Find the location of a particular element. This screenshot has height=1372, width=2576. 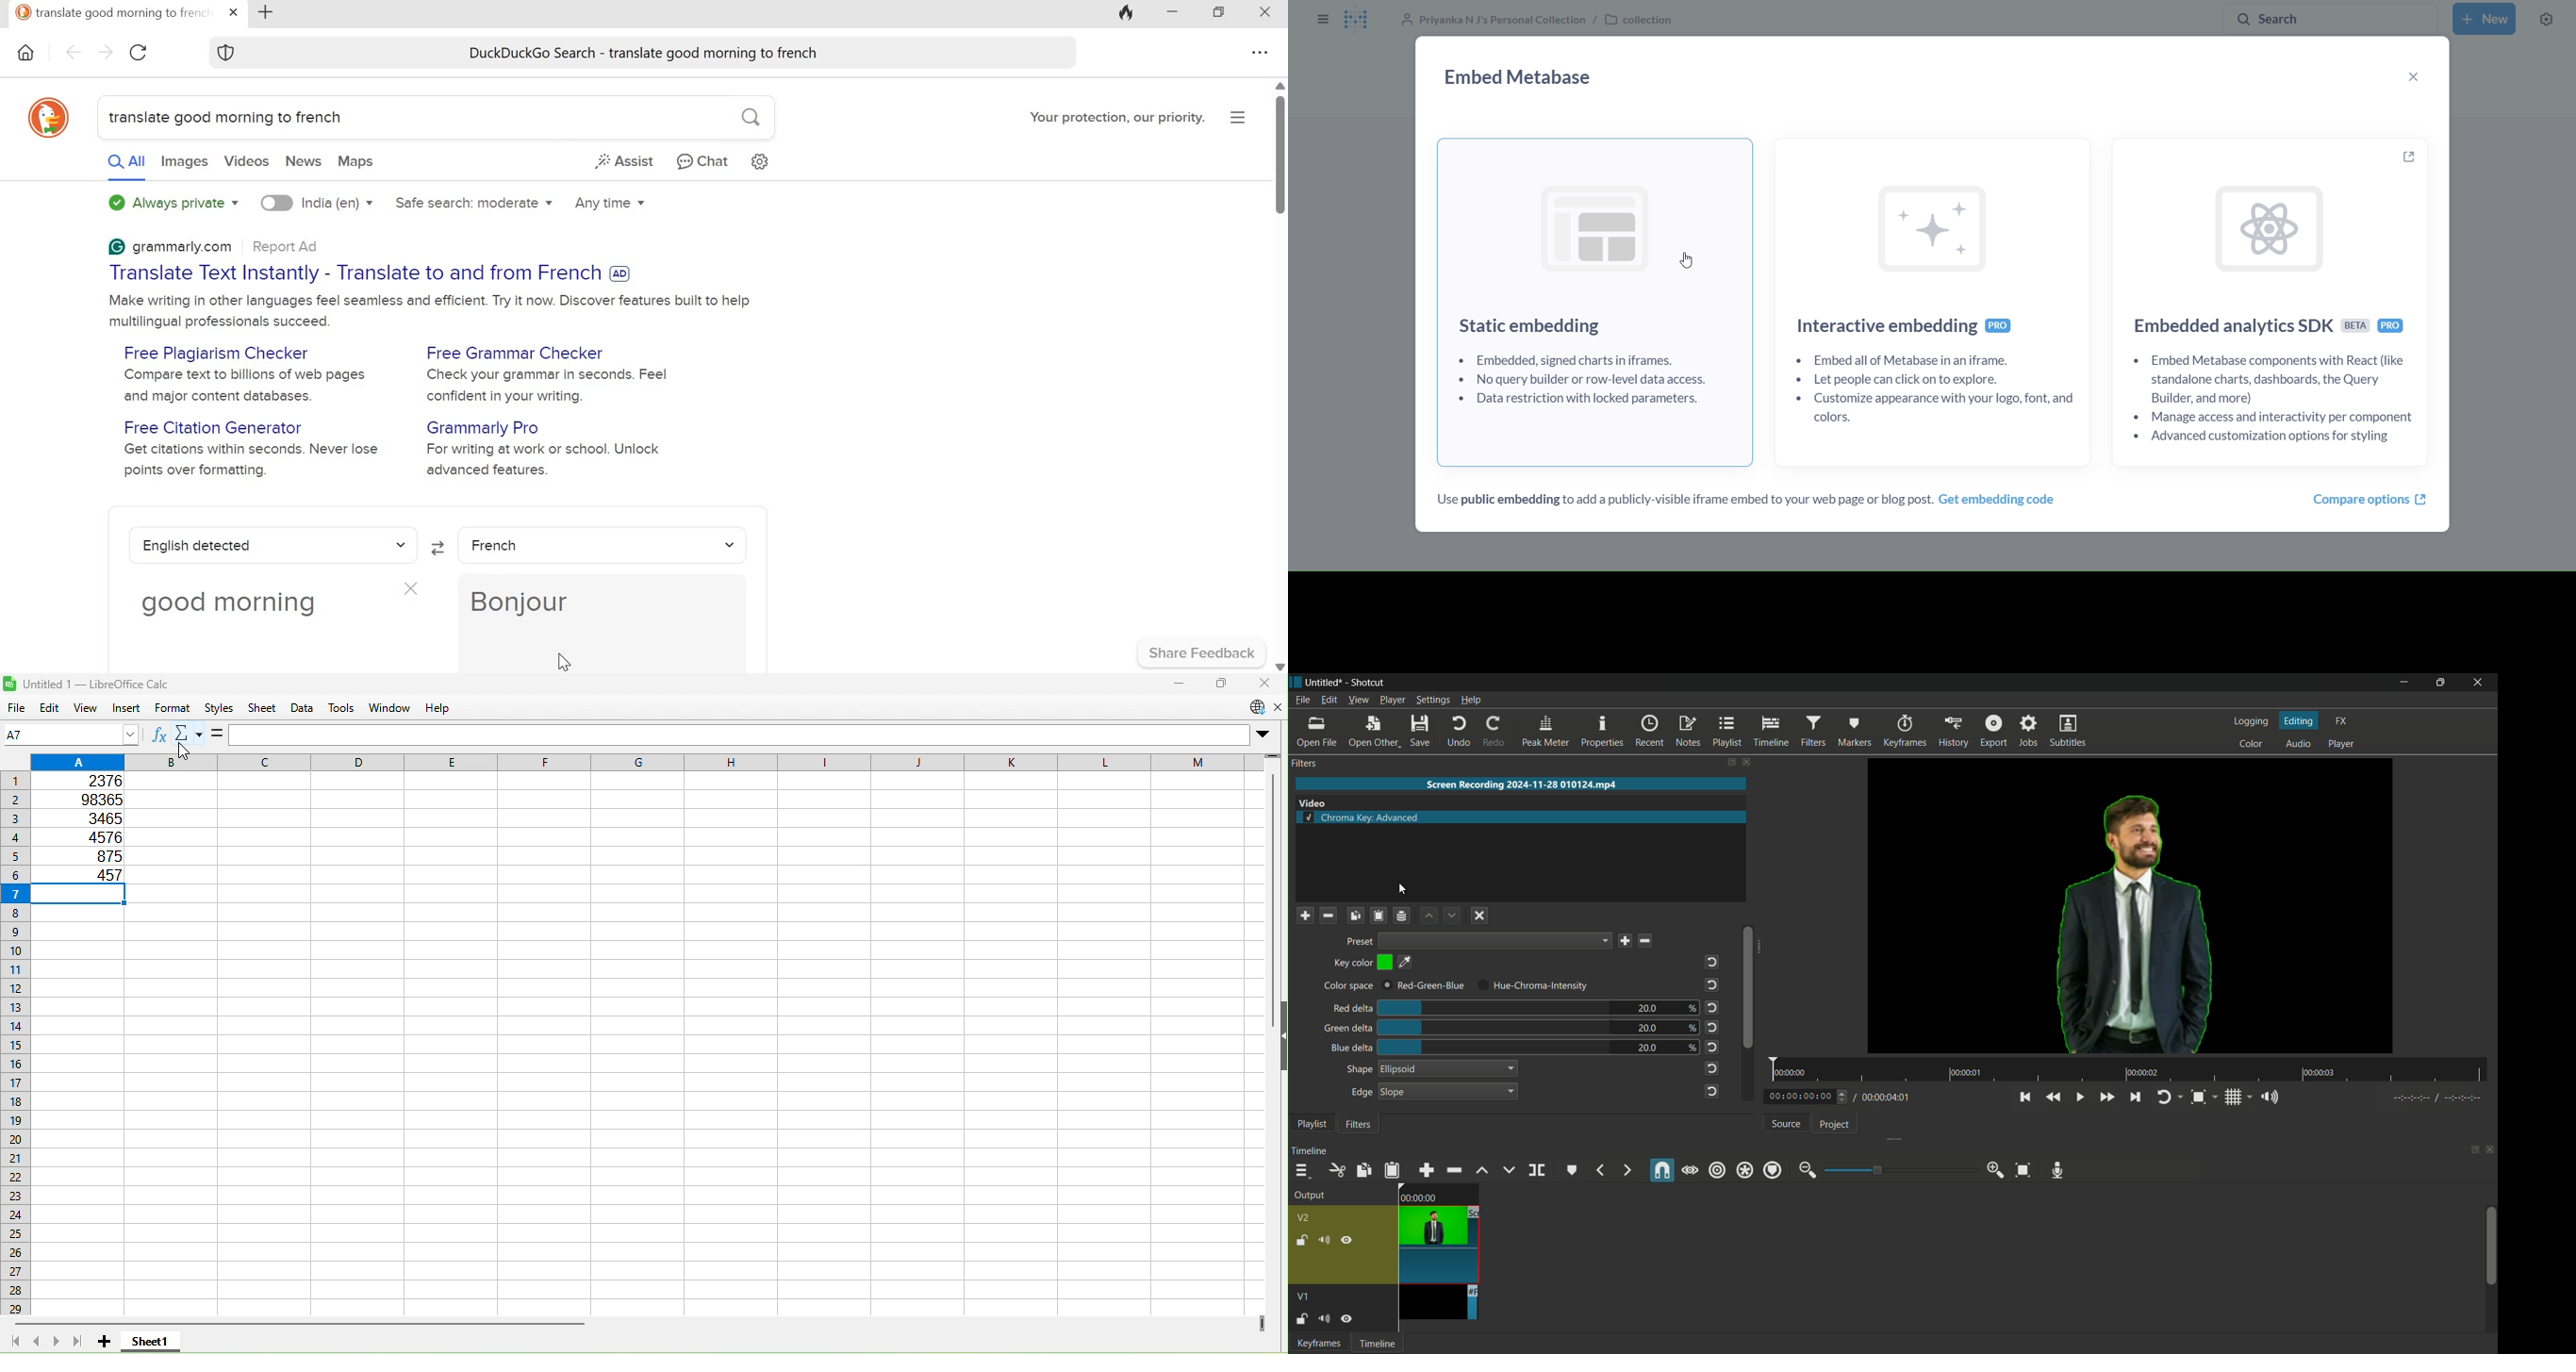

quickly play backward is located at coordinates (2053, 1098).